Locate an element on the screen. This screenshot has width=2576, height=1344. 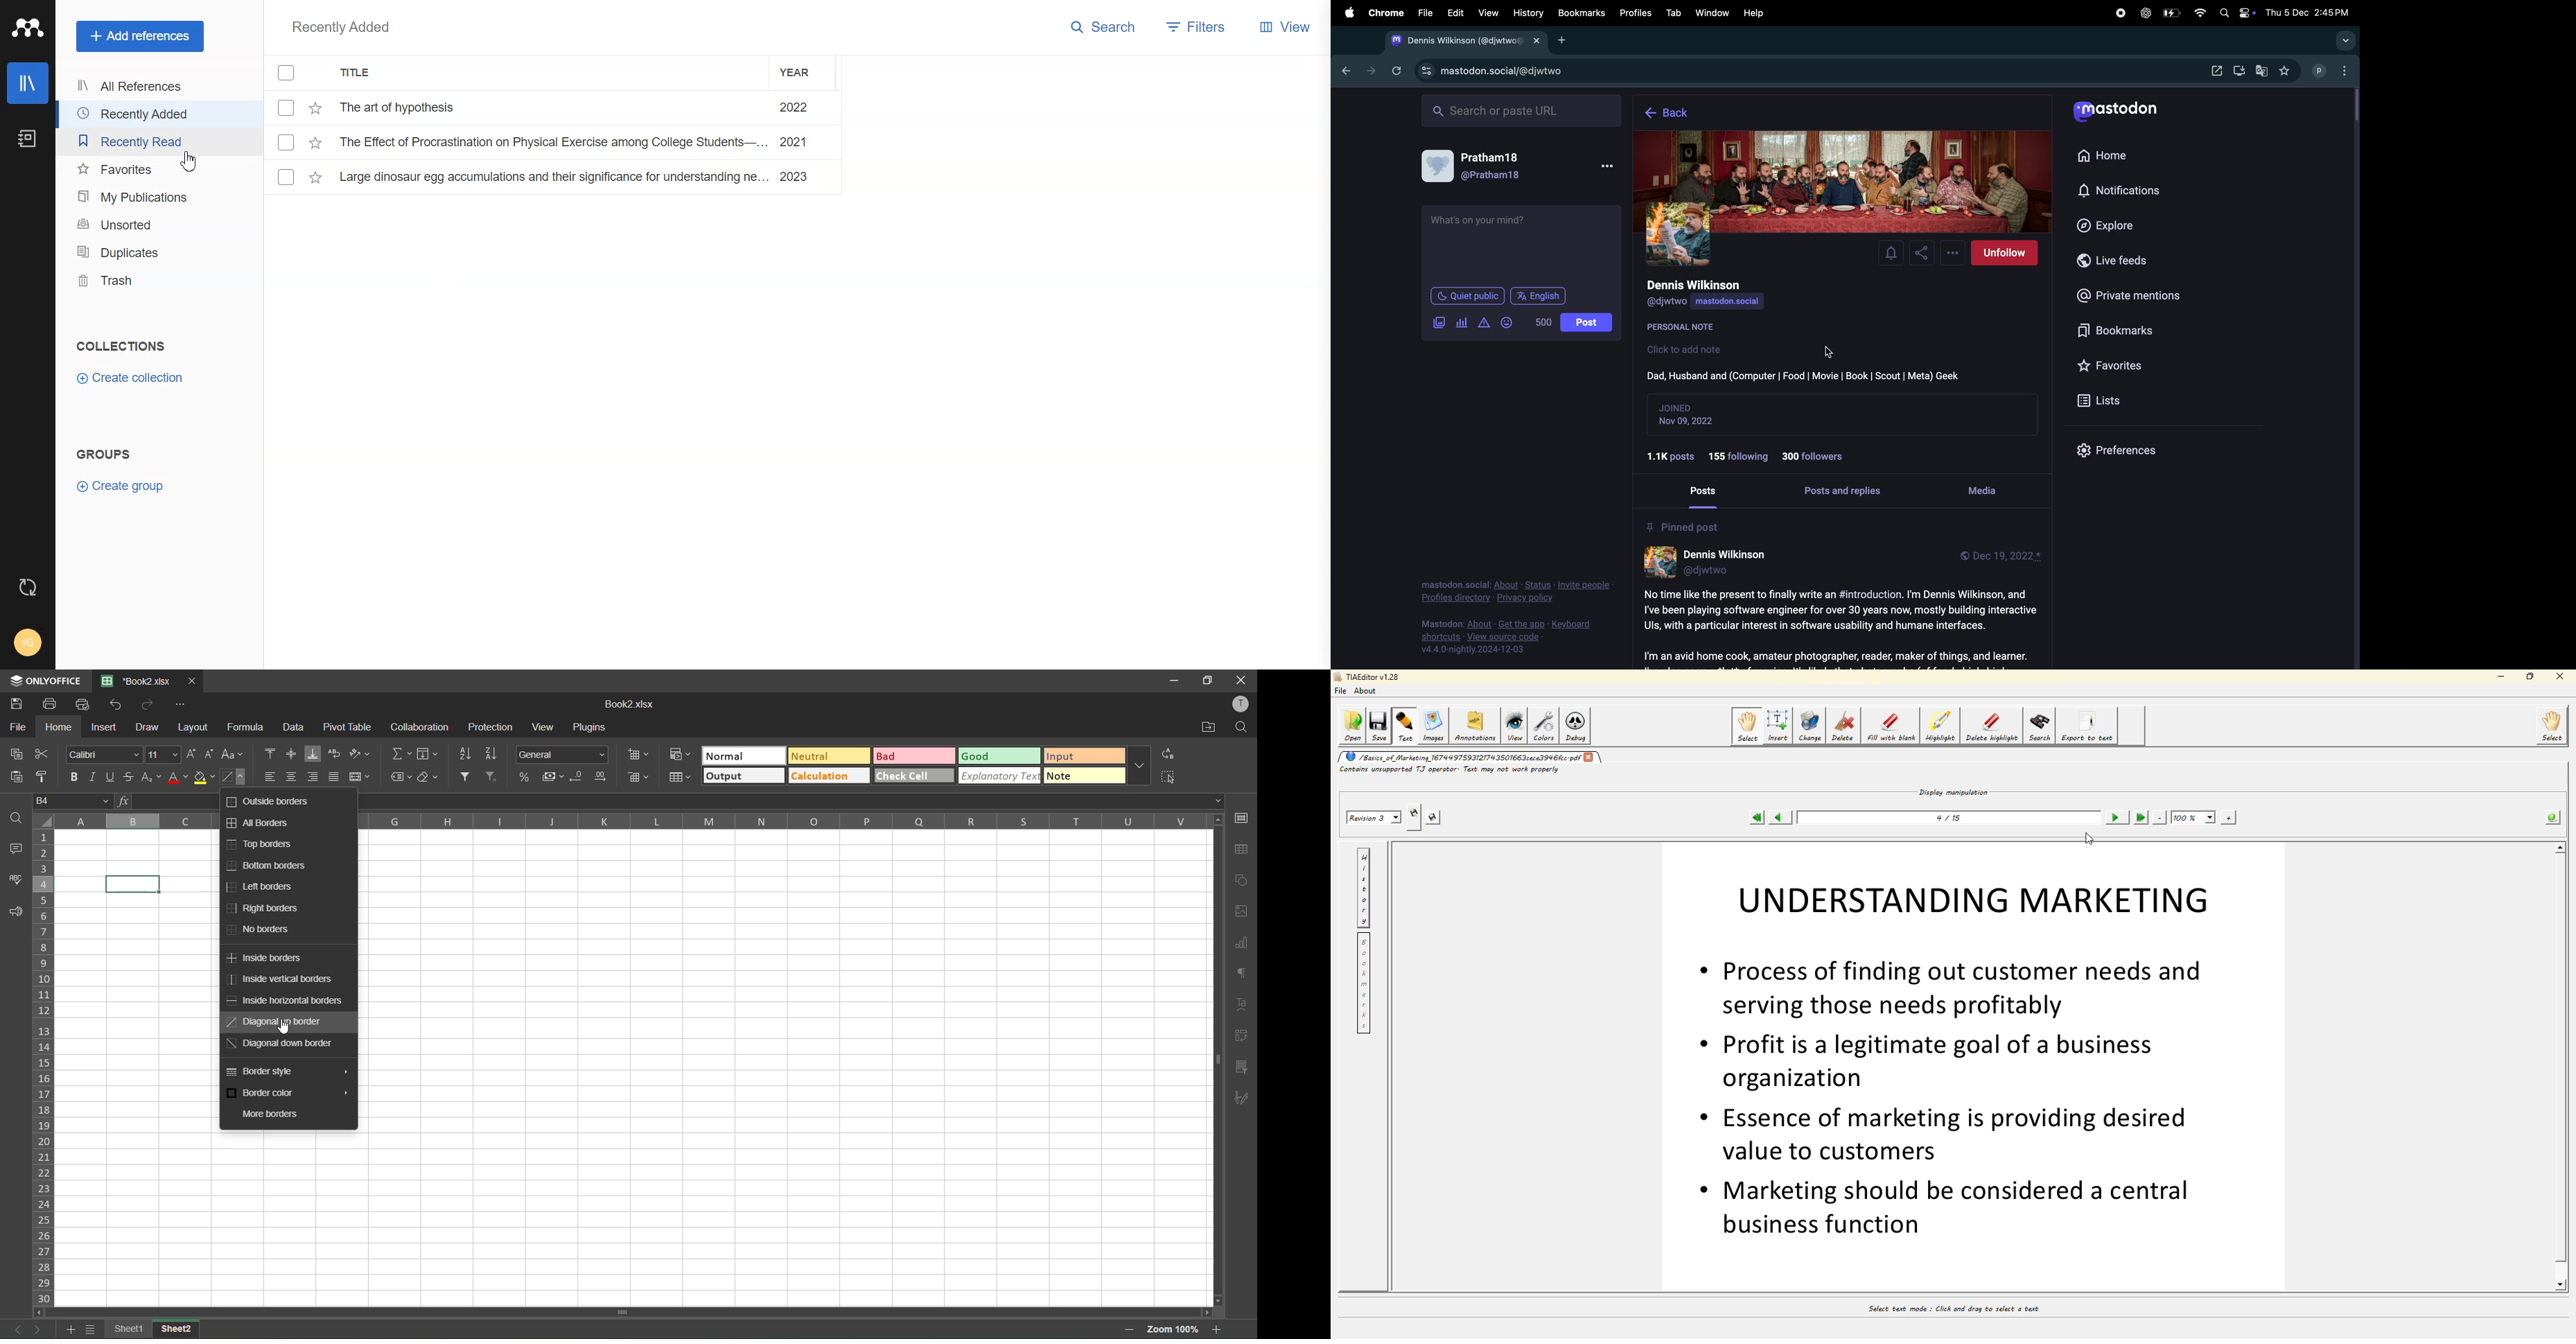
MINIMISE is located at coordinates (1173, 682).